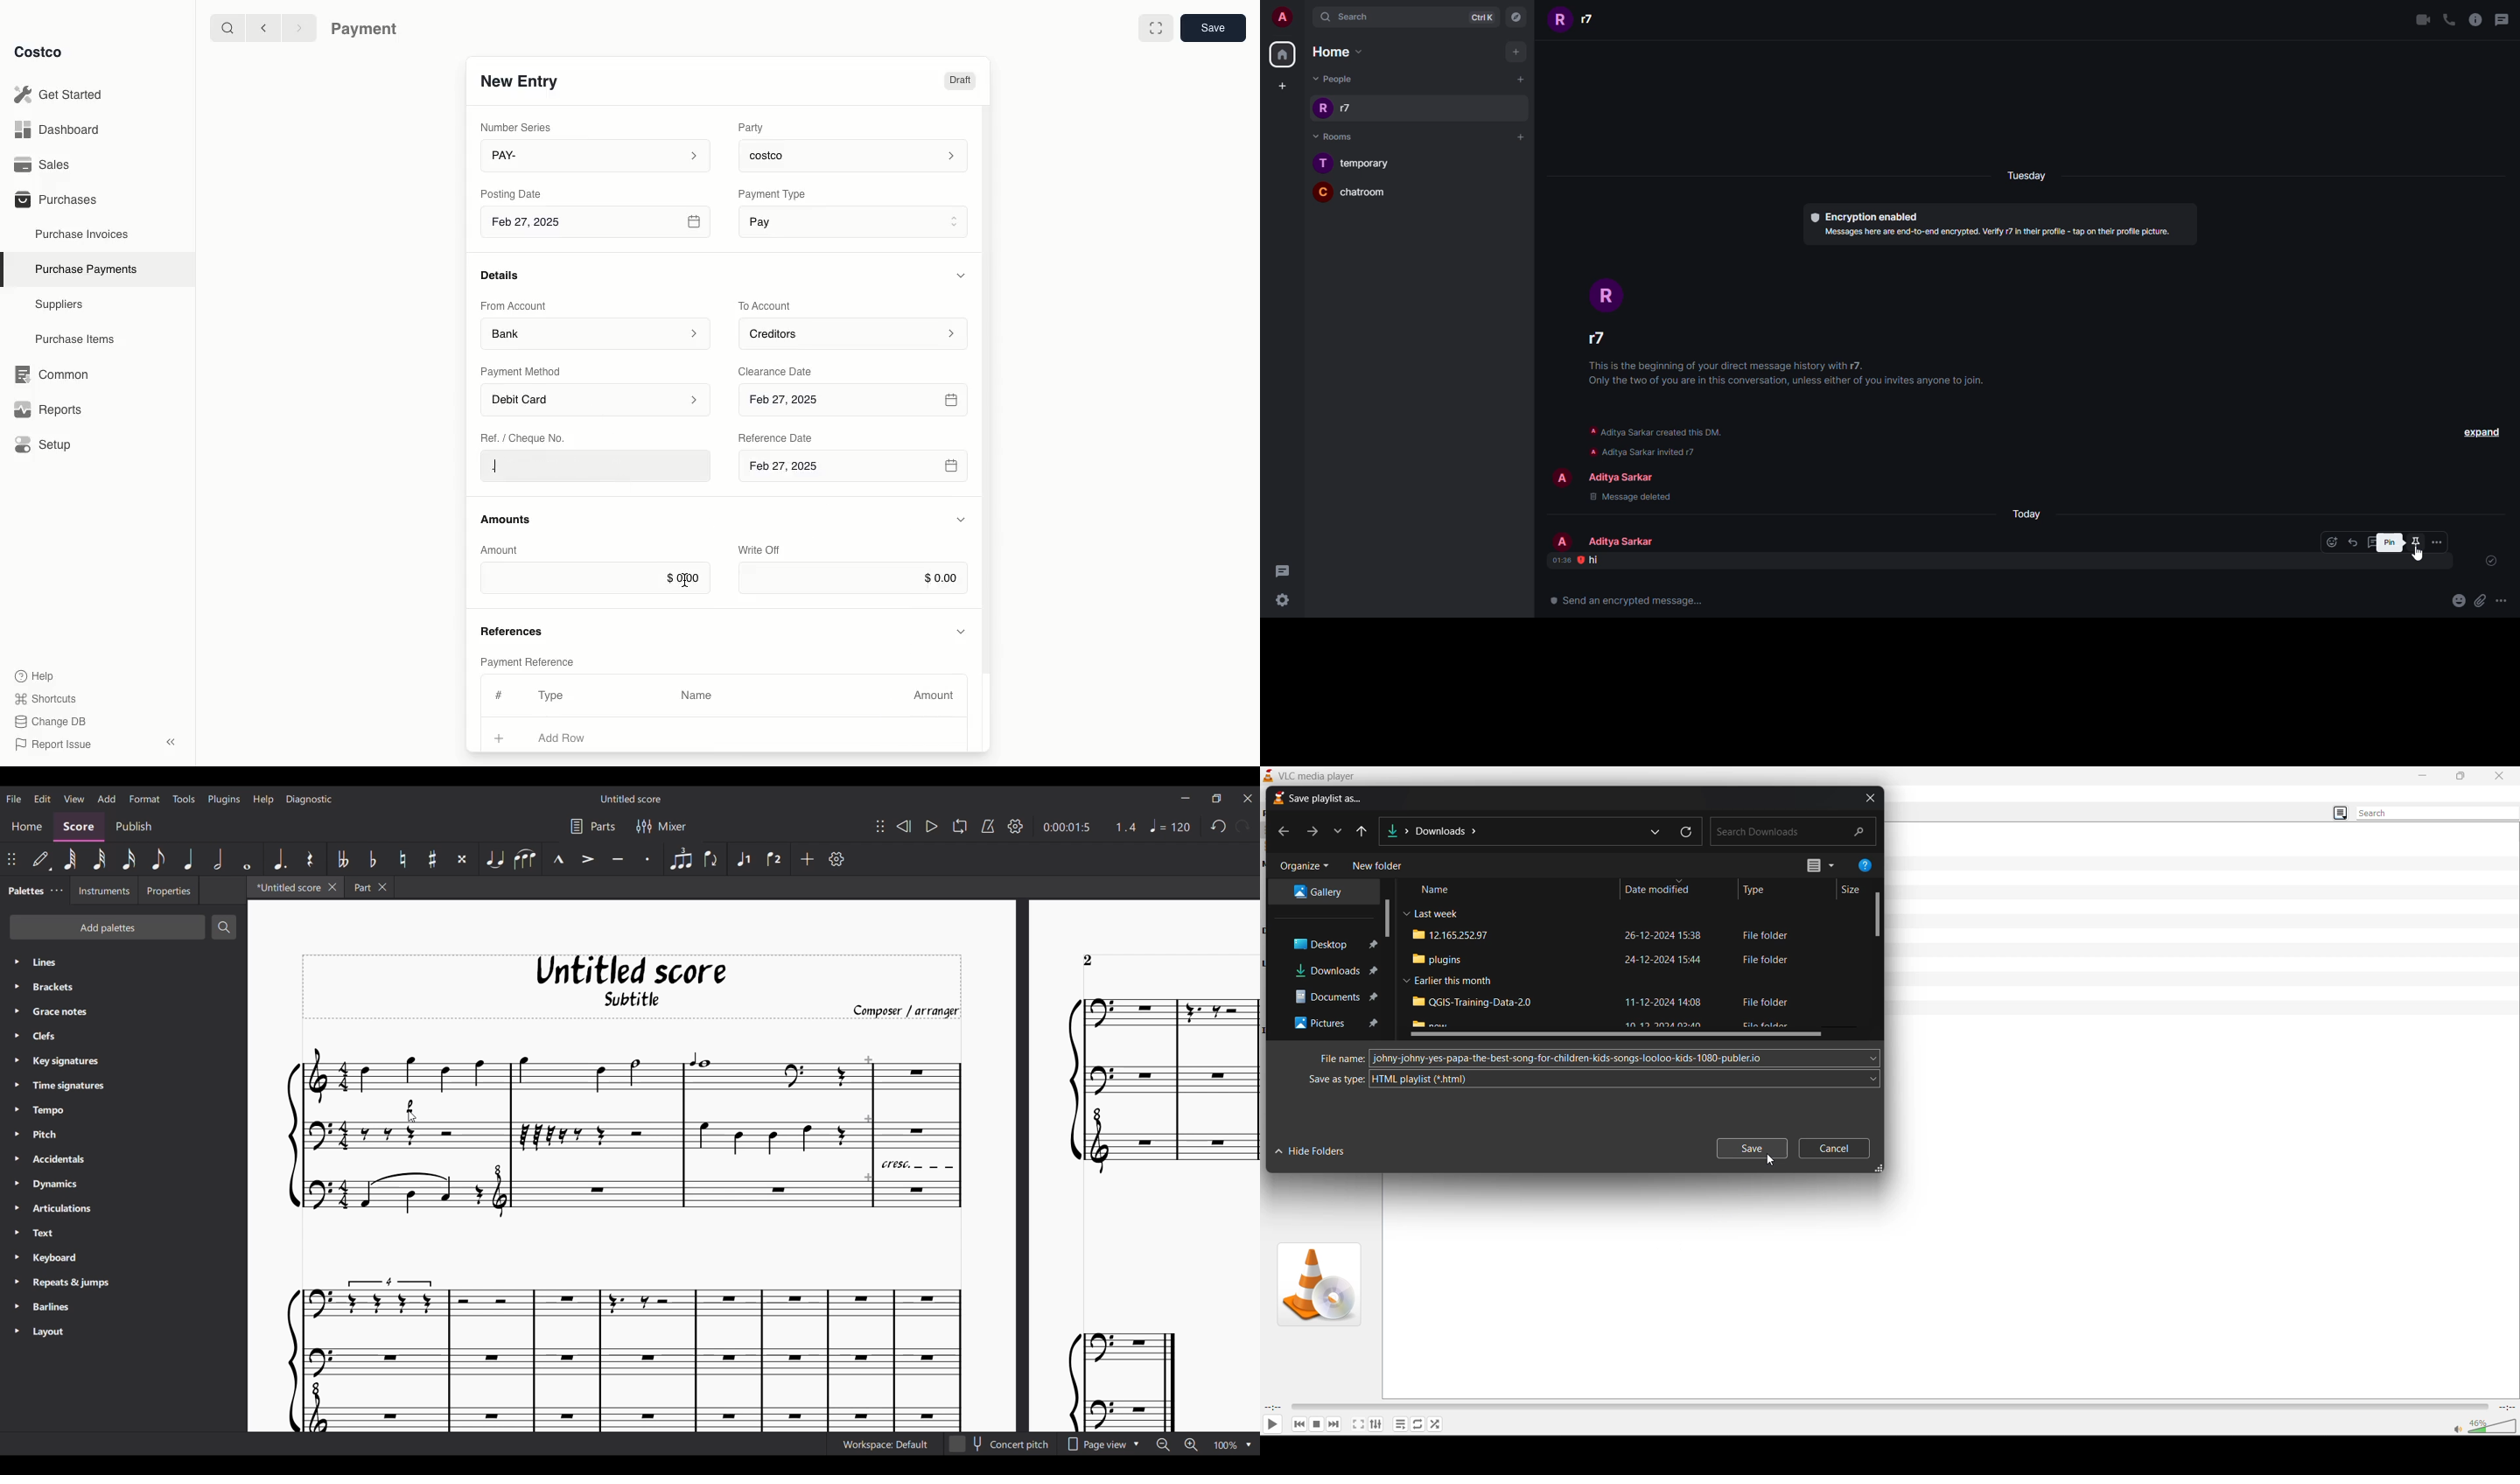 The width and height of the screenshot is (2520, 1484). I want to click on thumbnail, so click(1318, 1284).